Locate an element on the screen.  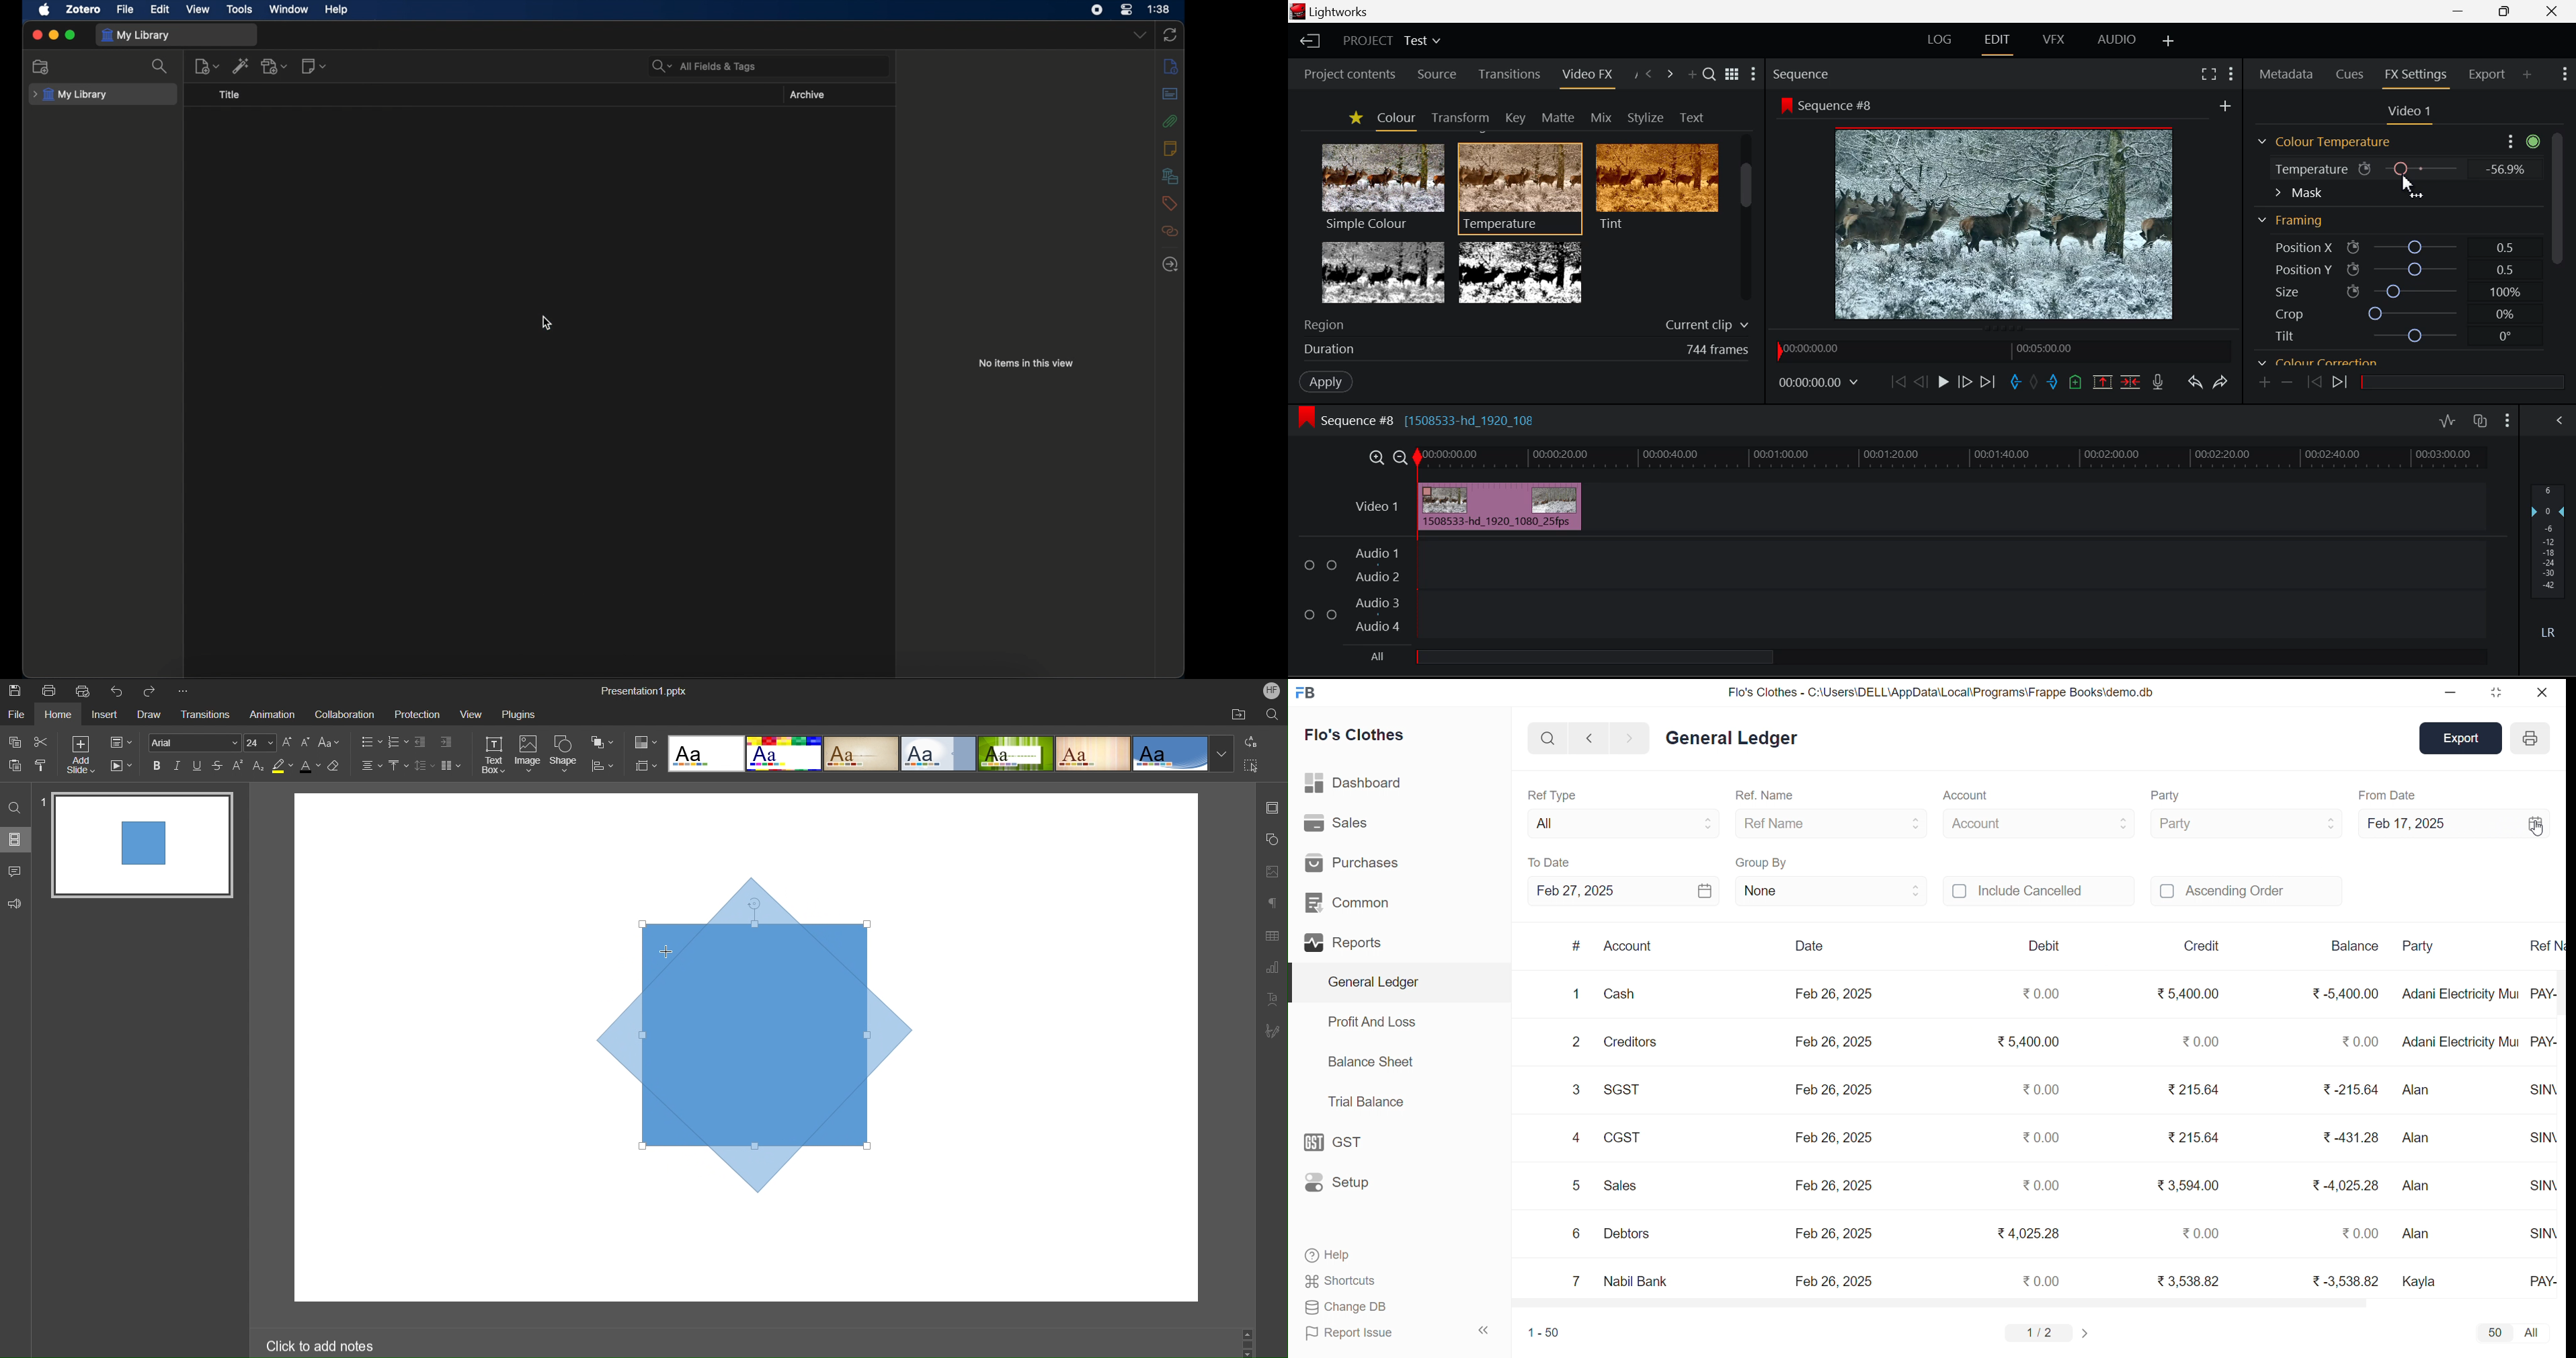
Cursor is located at coordinates (672, 953).